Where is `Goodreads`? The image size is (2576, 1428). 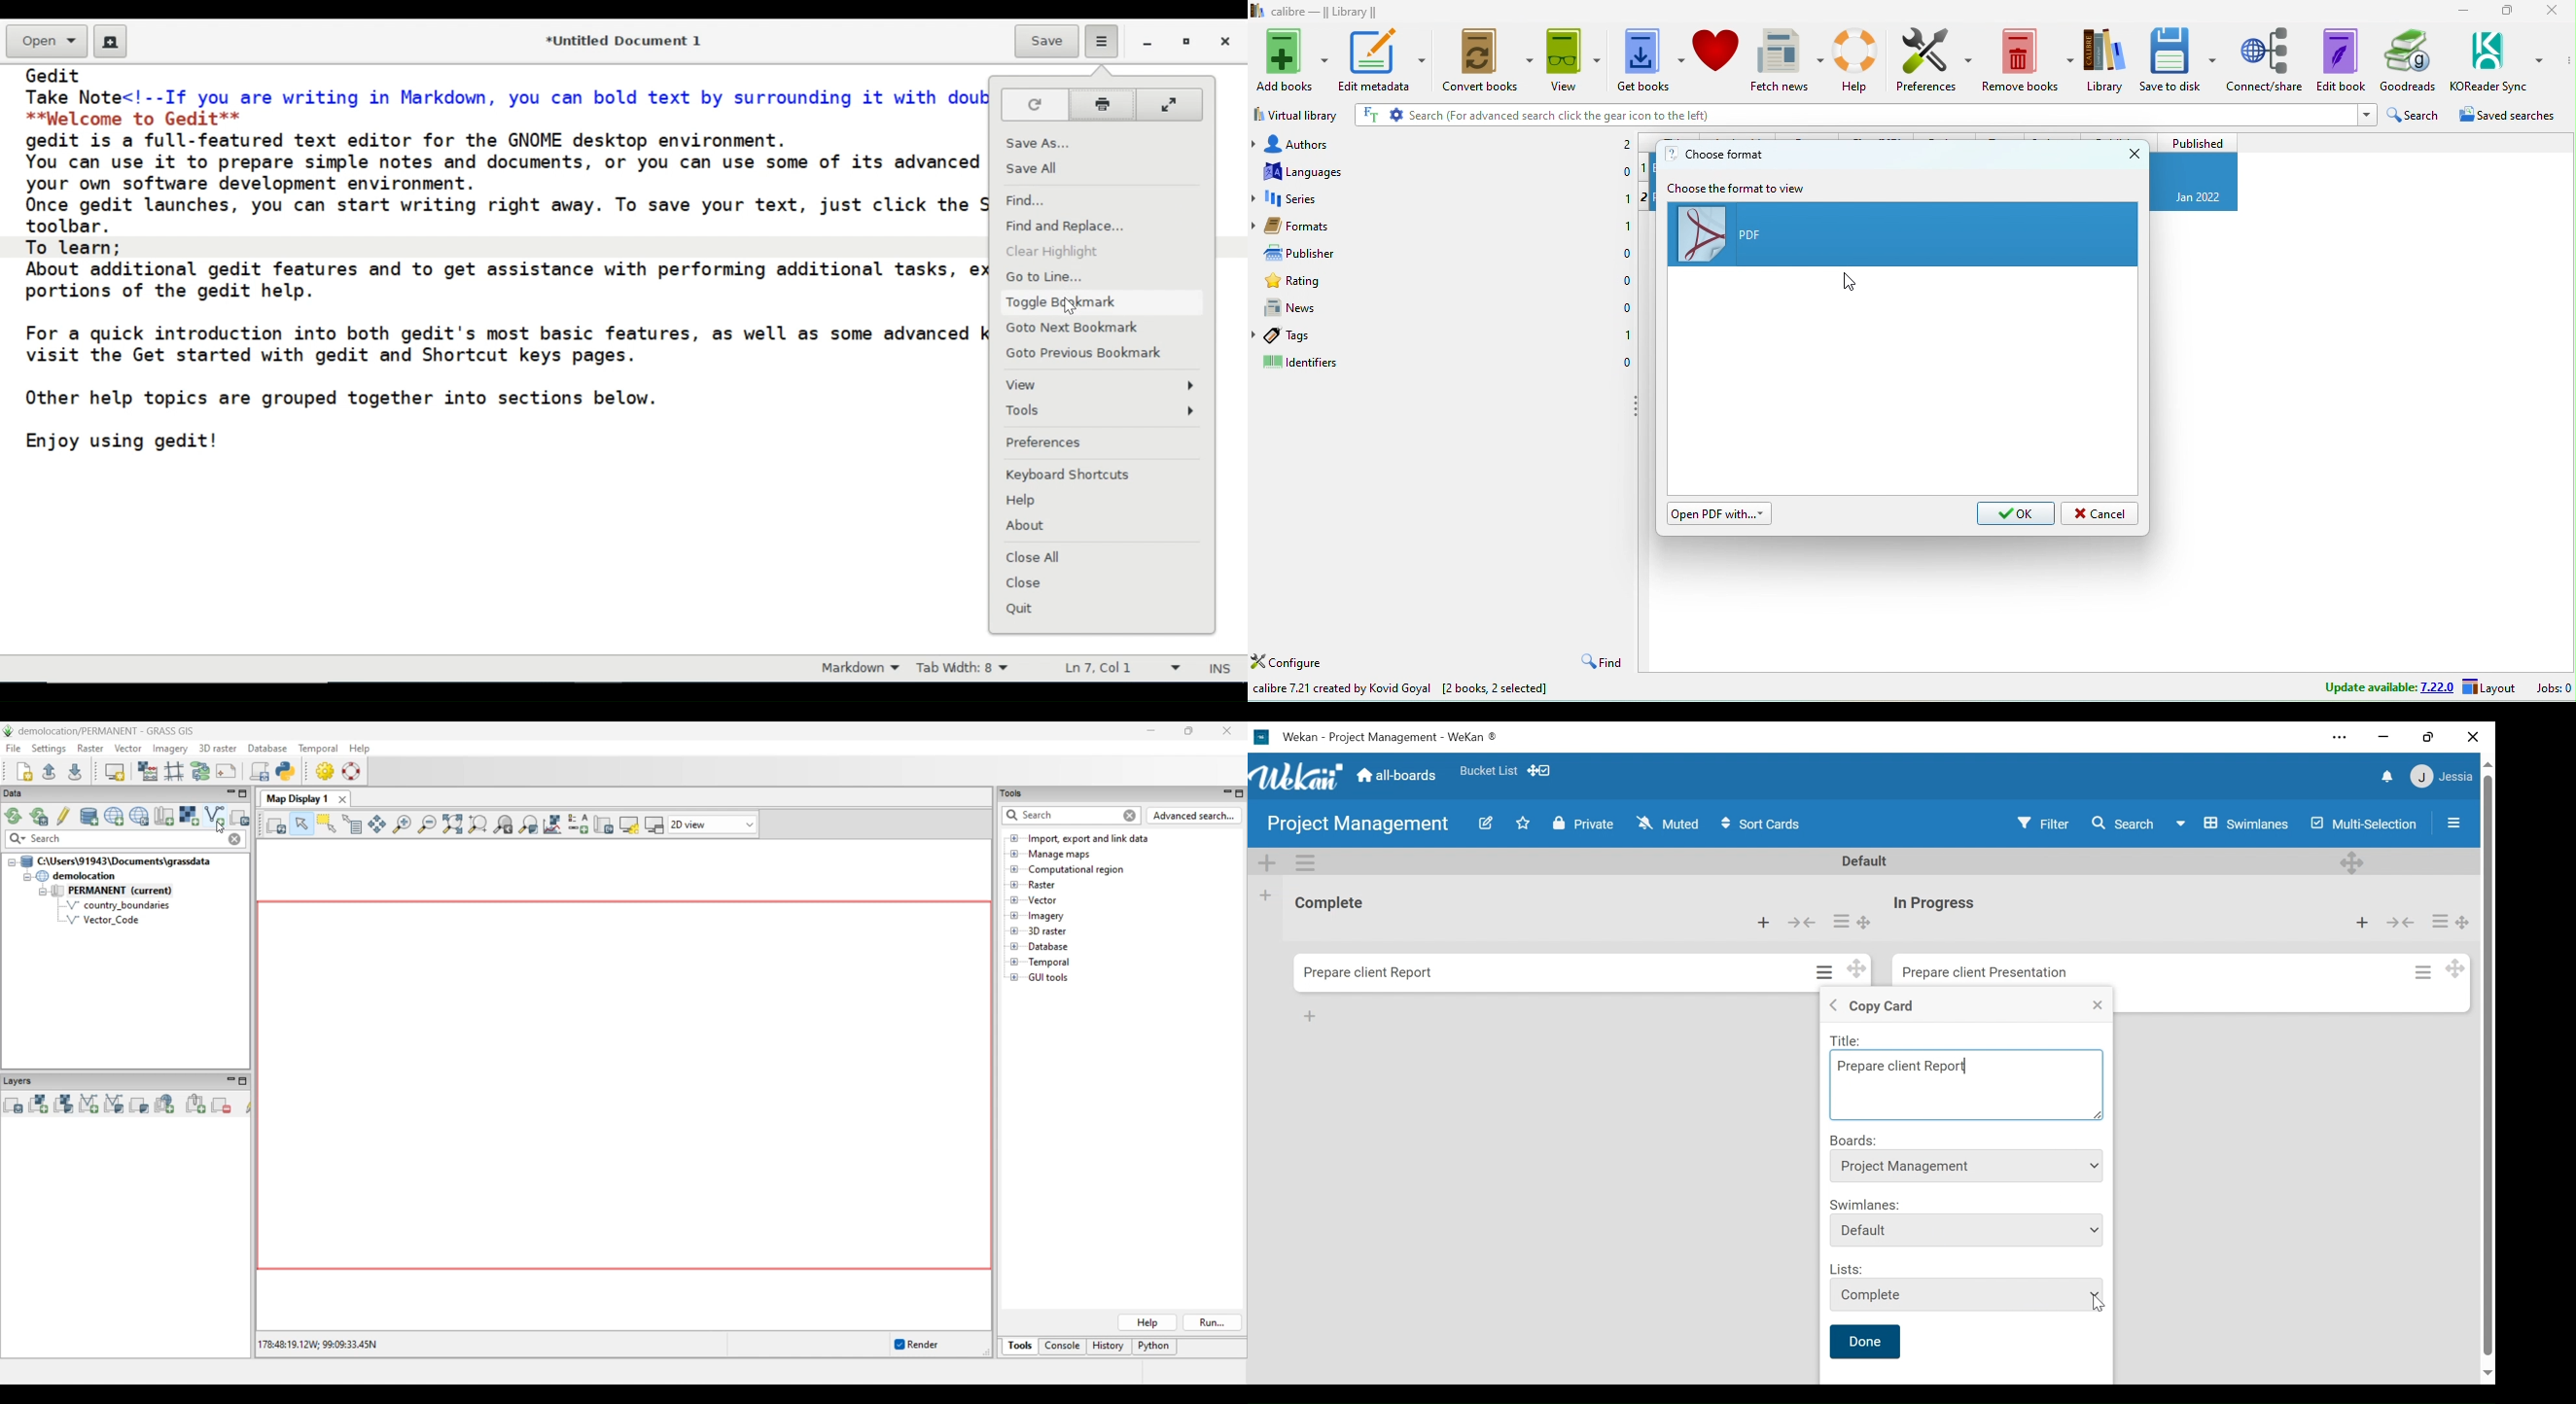 Goodreads is located at coordinates (2408, 60).